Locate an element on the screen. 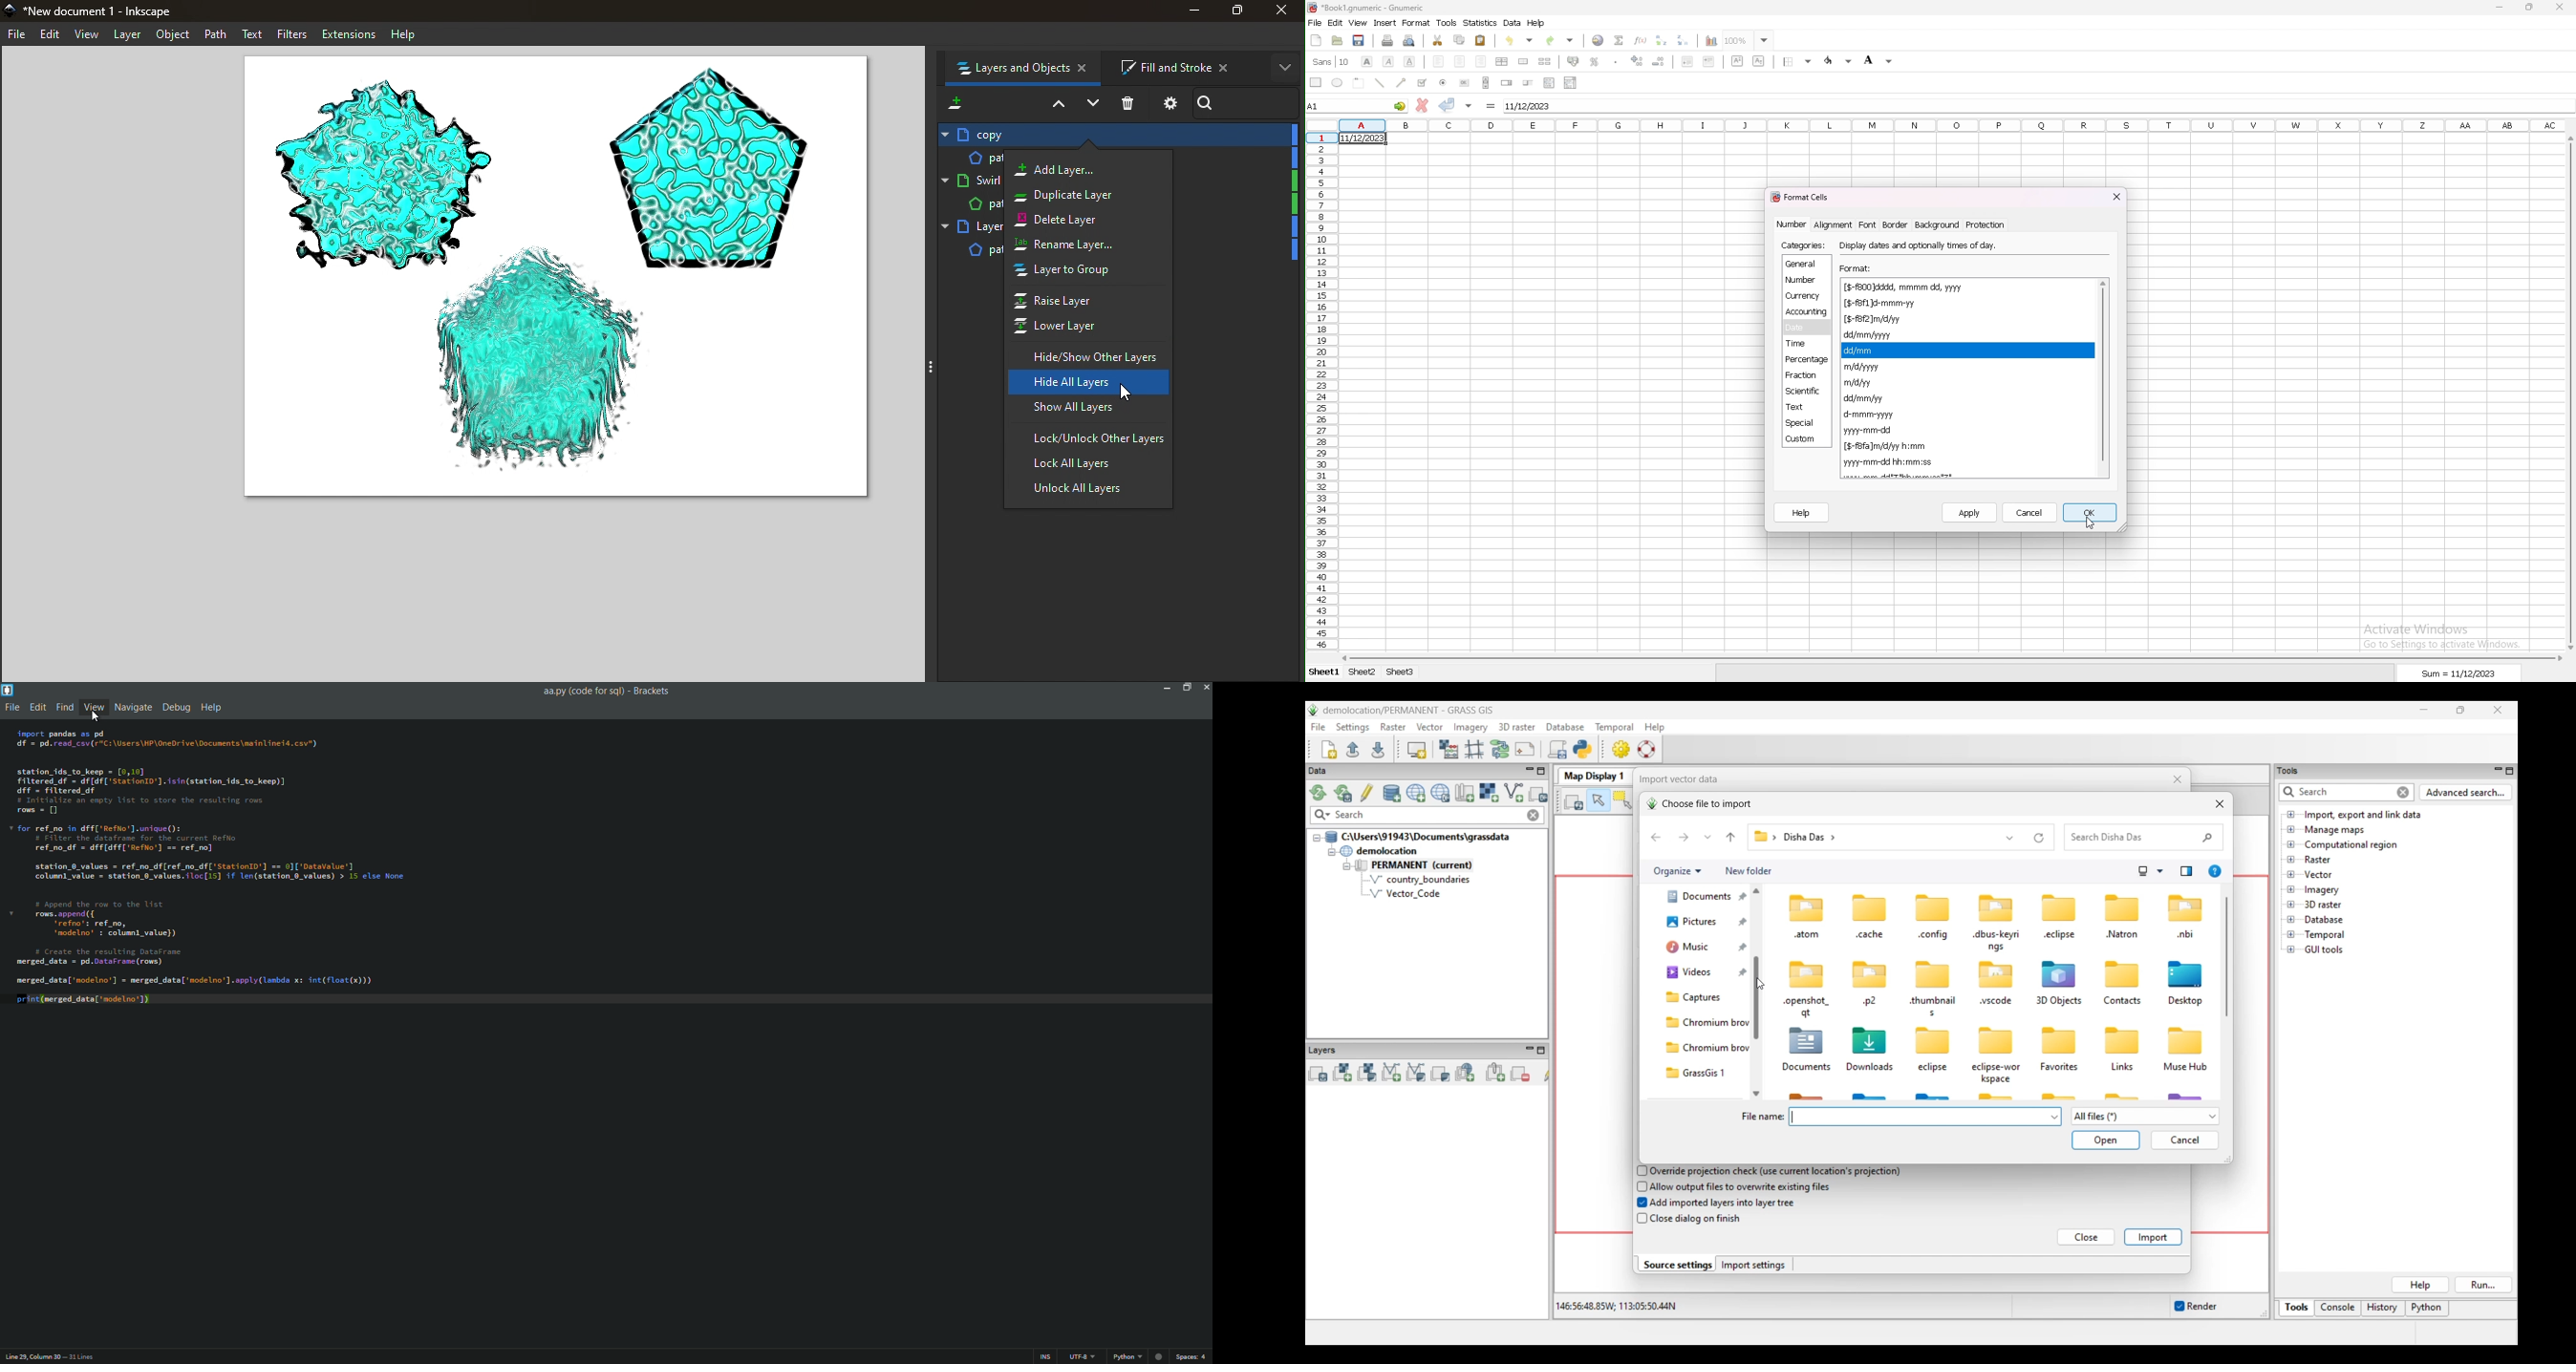 The image size is (2576, 1372). cut is located at coordinates (1438, 40).